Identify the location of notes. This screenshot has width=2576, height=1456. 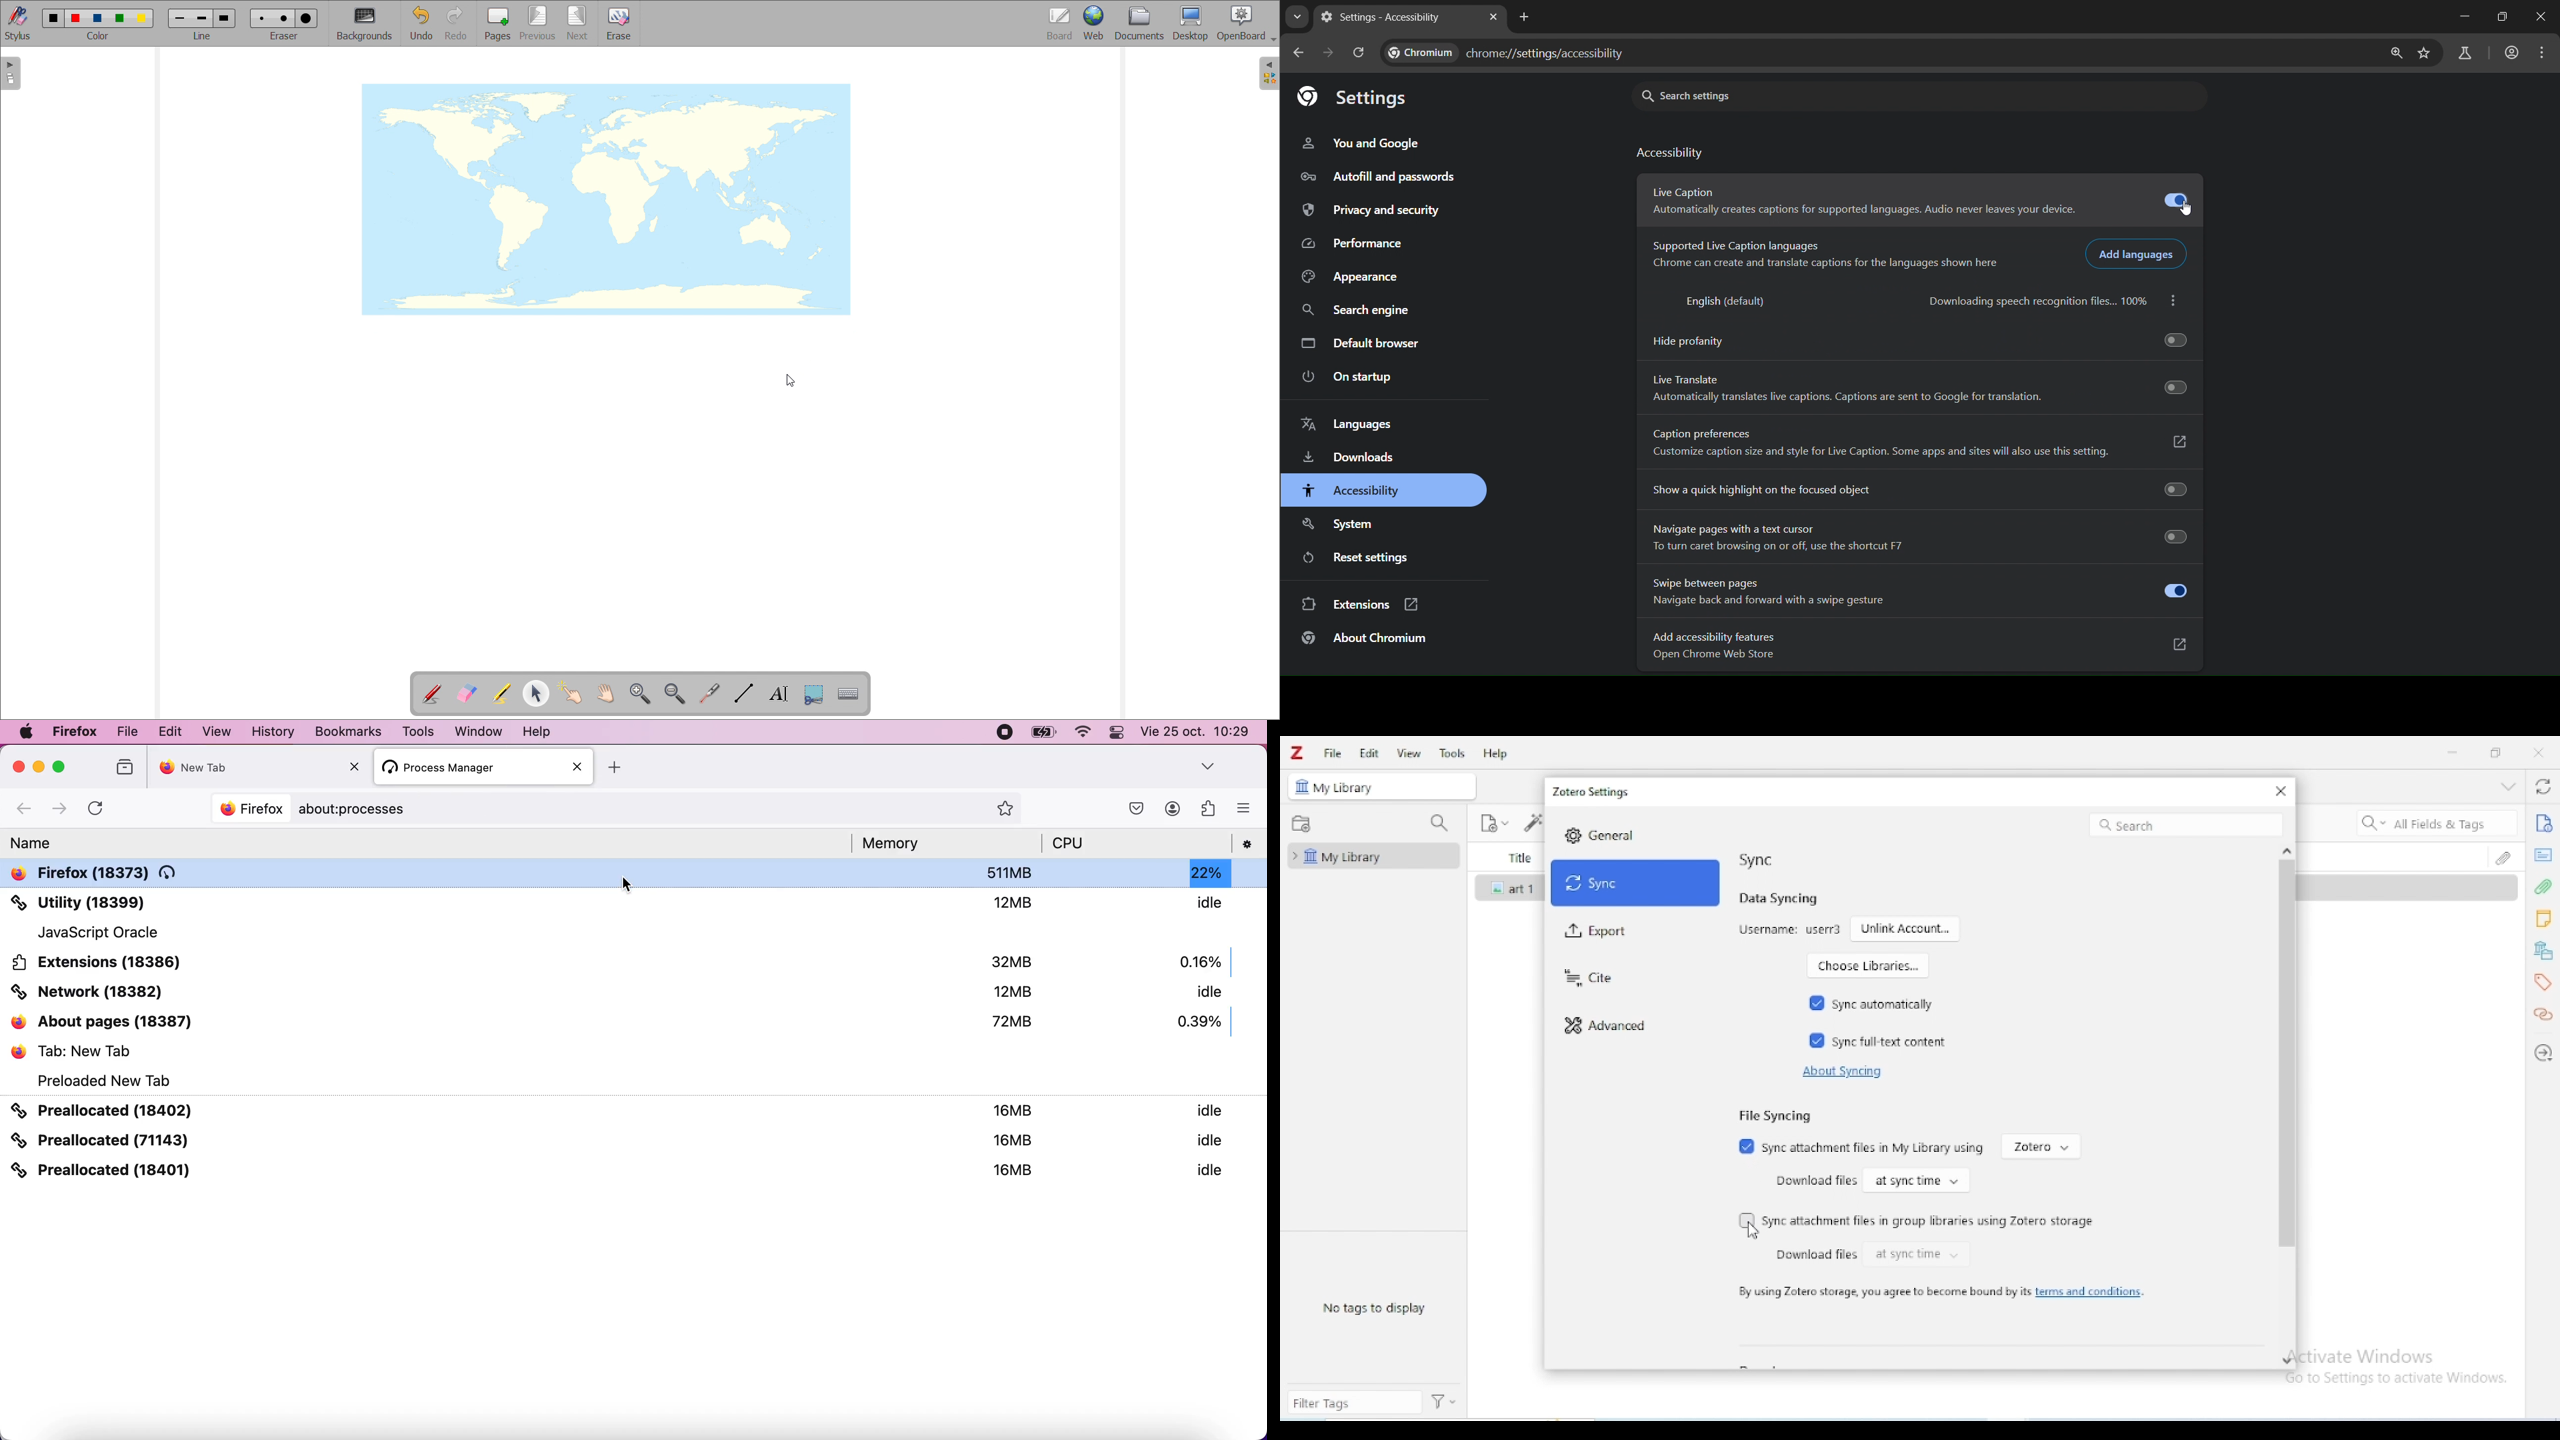
(2544, 919).